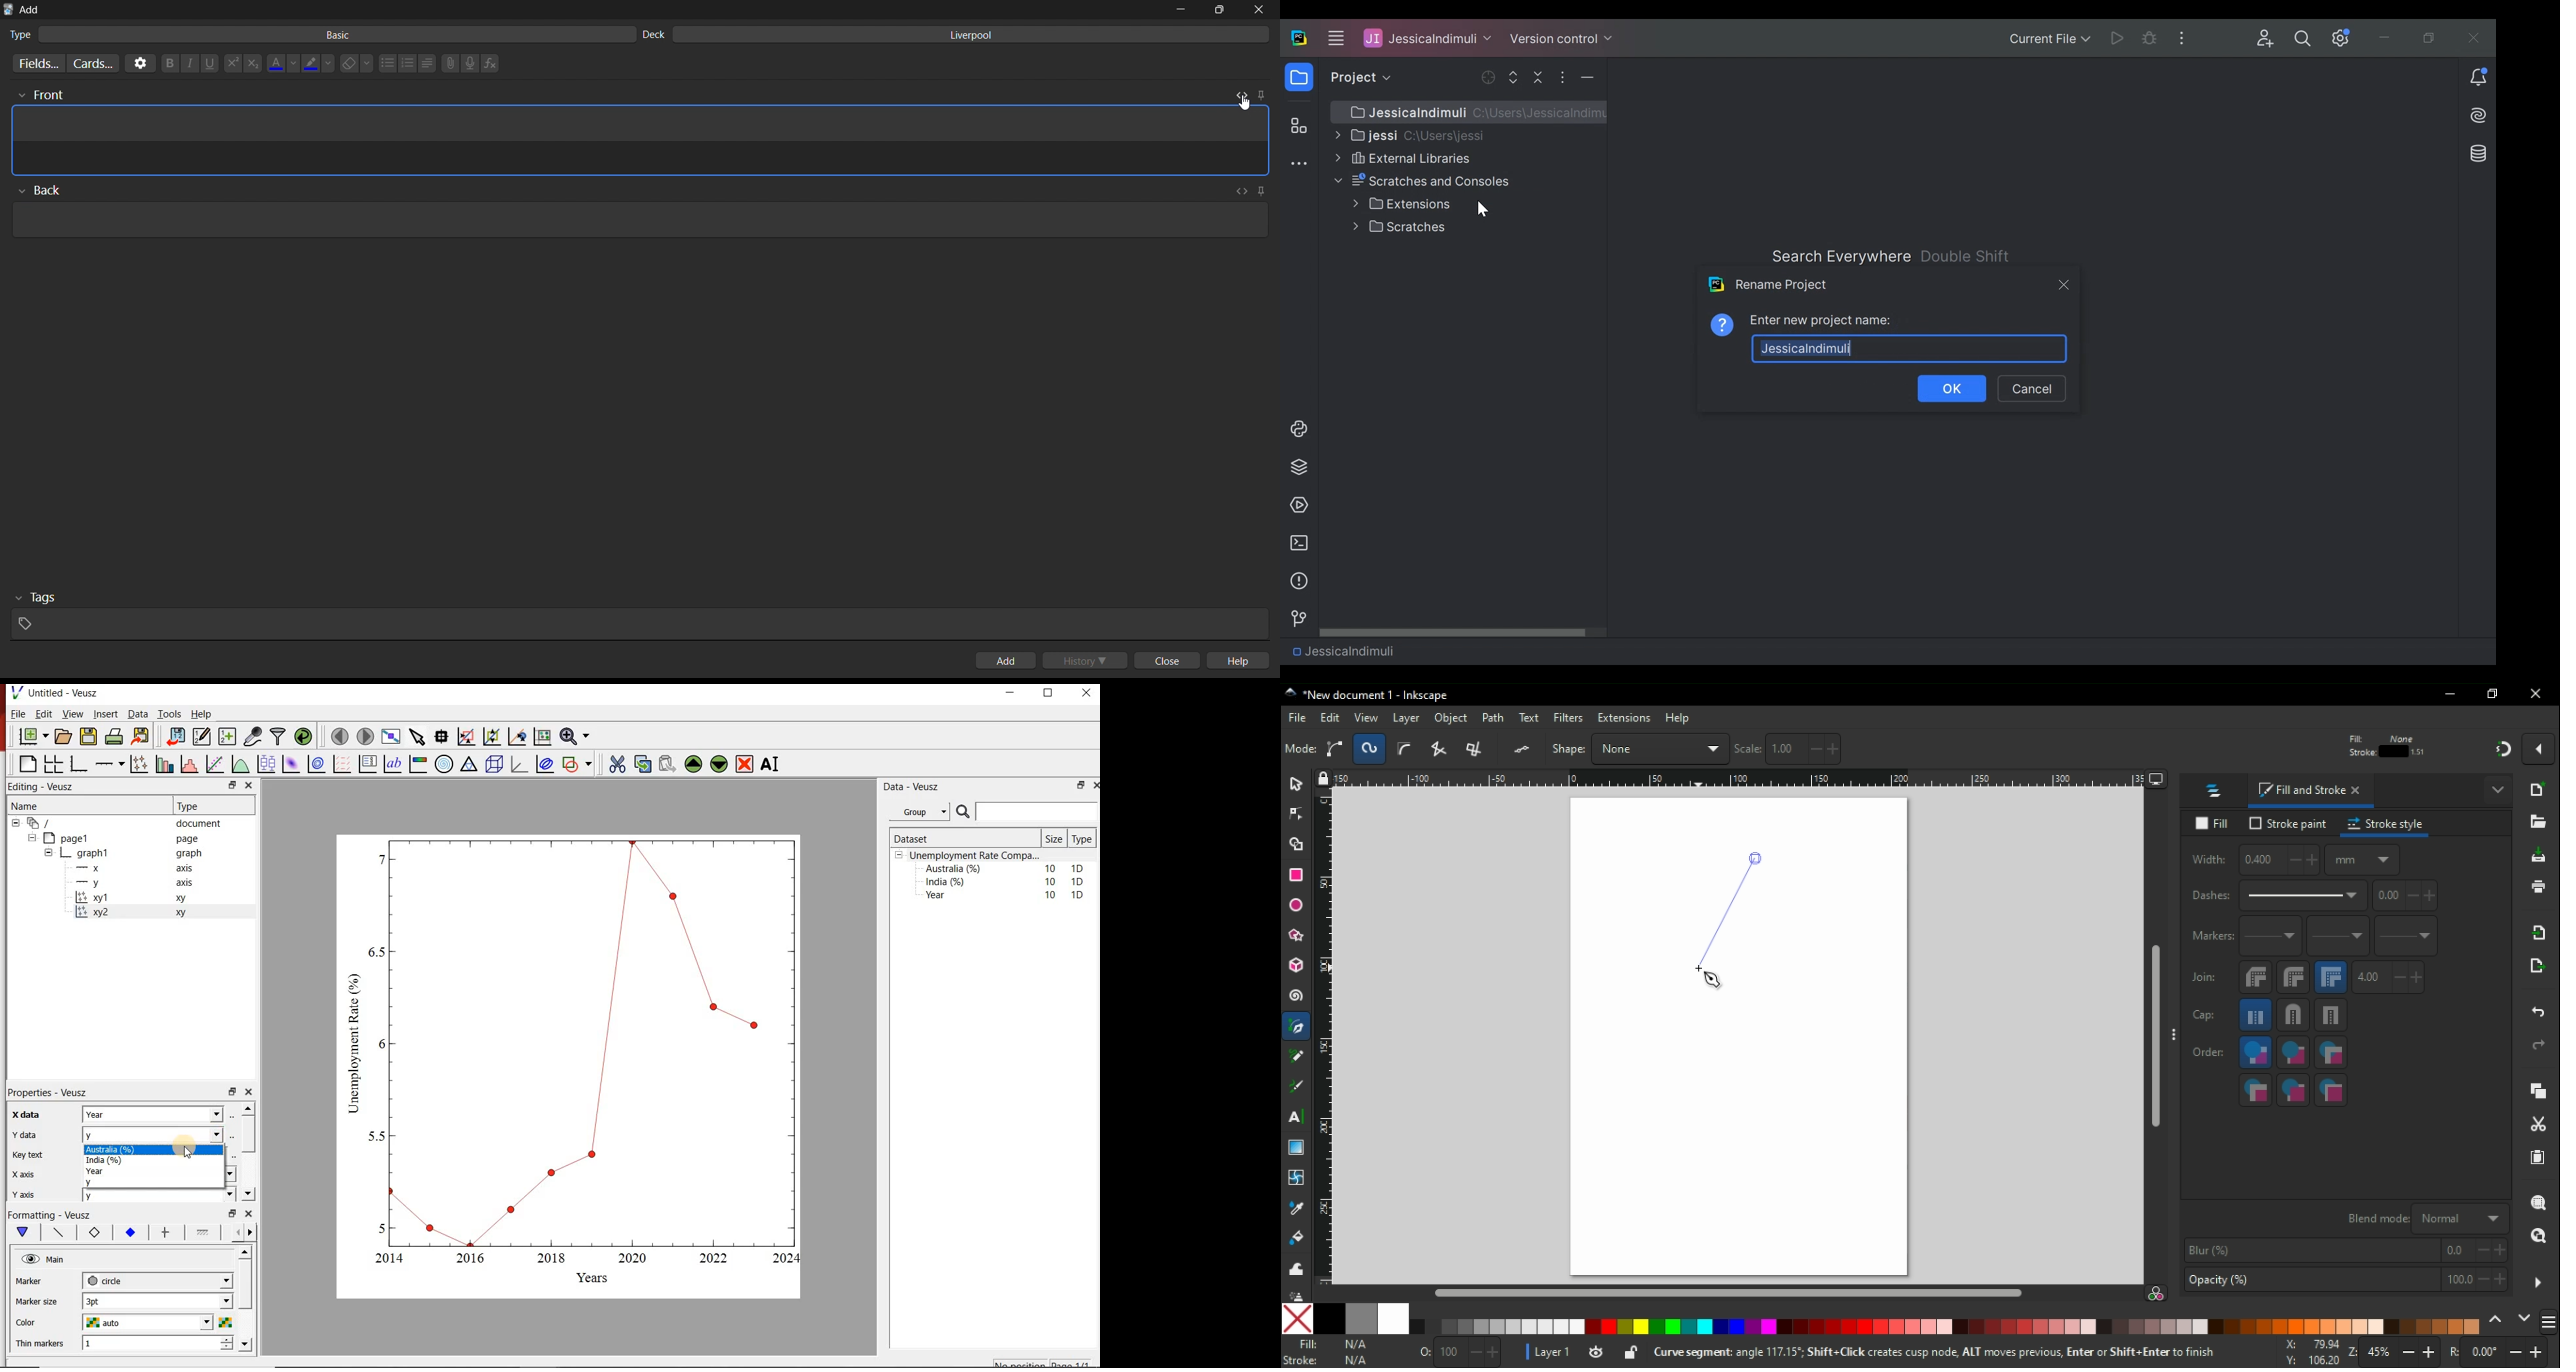 This screenshot has height=1372, width=2576. Describe the element at coordinates (2502, 1355) in the screenshot. I see `rotation increase/decrease` at that location.